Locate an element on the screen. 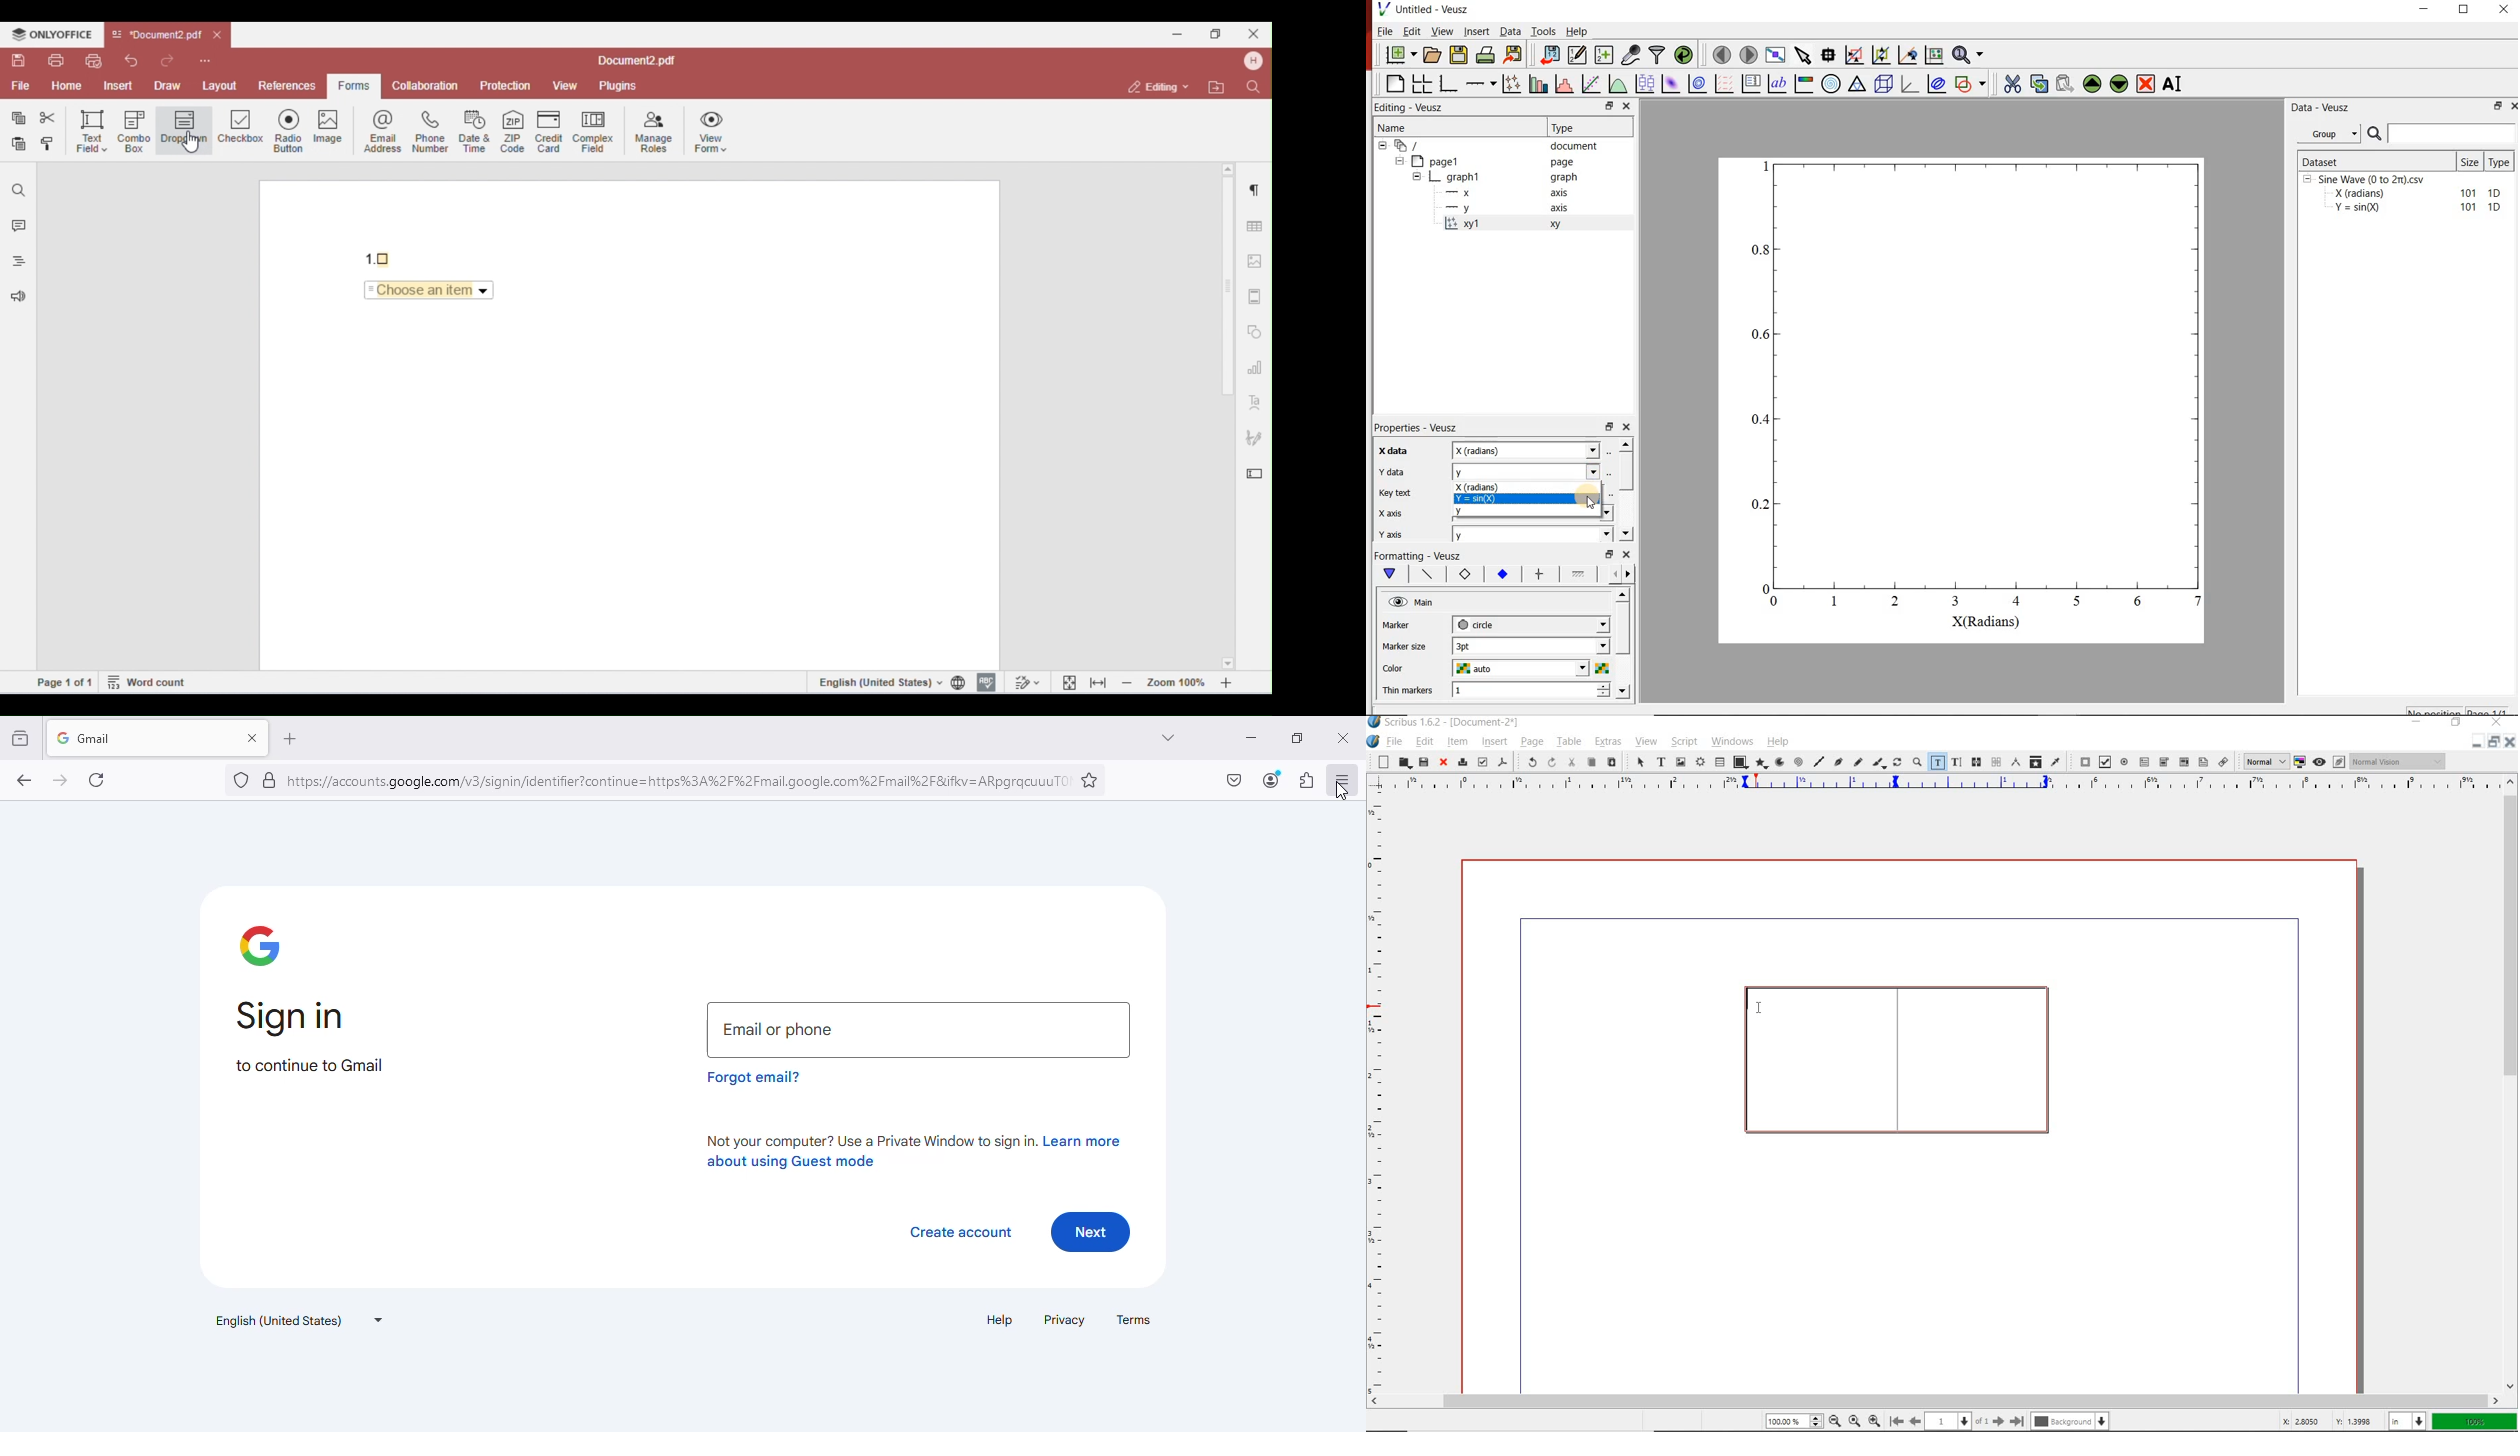 The width and height of the screenshot is (2520, 1456). link annotation is located at coordinates (2222, 761).